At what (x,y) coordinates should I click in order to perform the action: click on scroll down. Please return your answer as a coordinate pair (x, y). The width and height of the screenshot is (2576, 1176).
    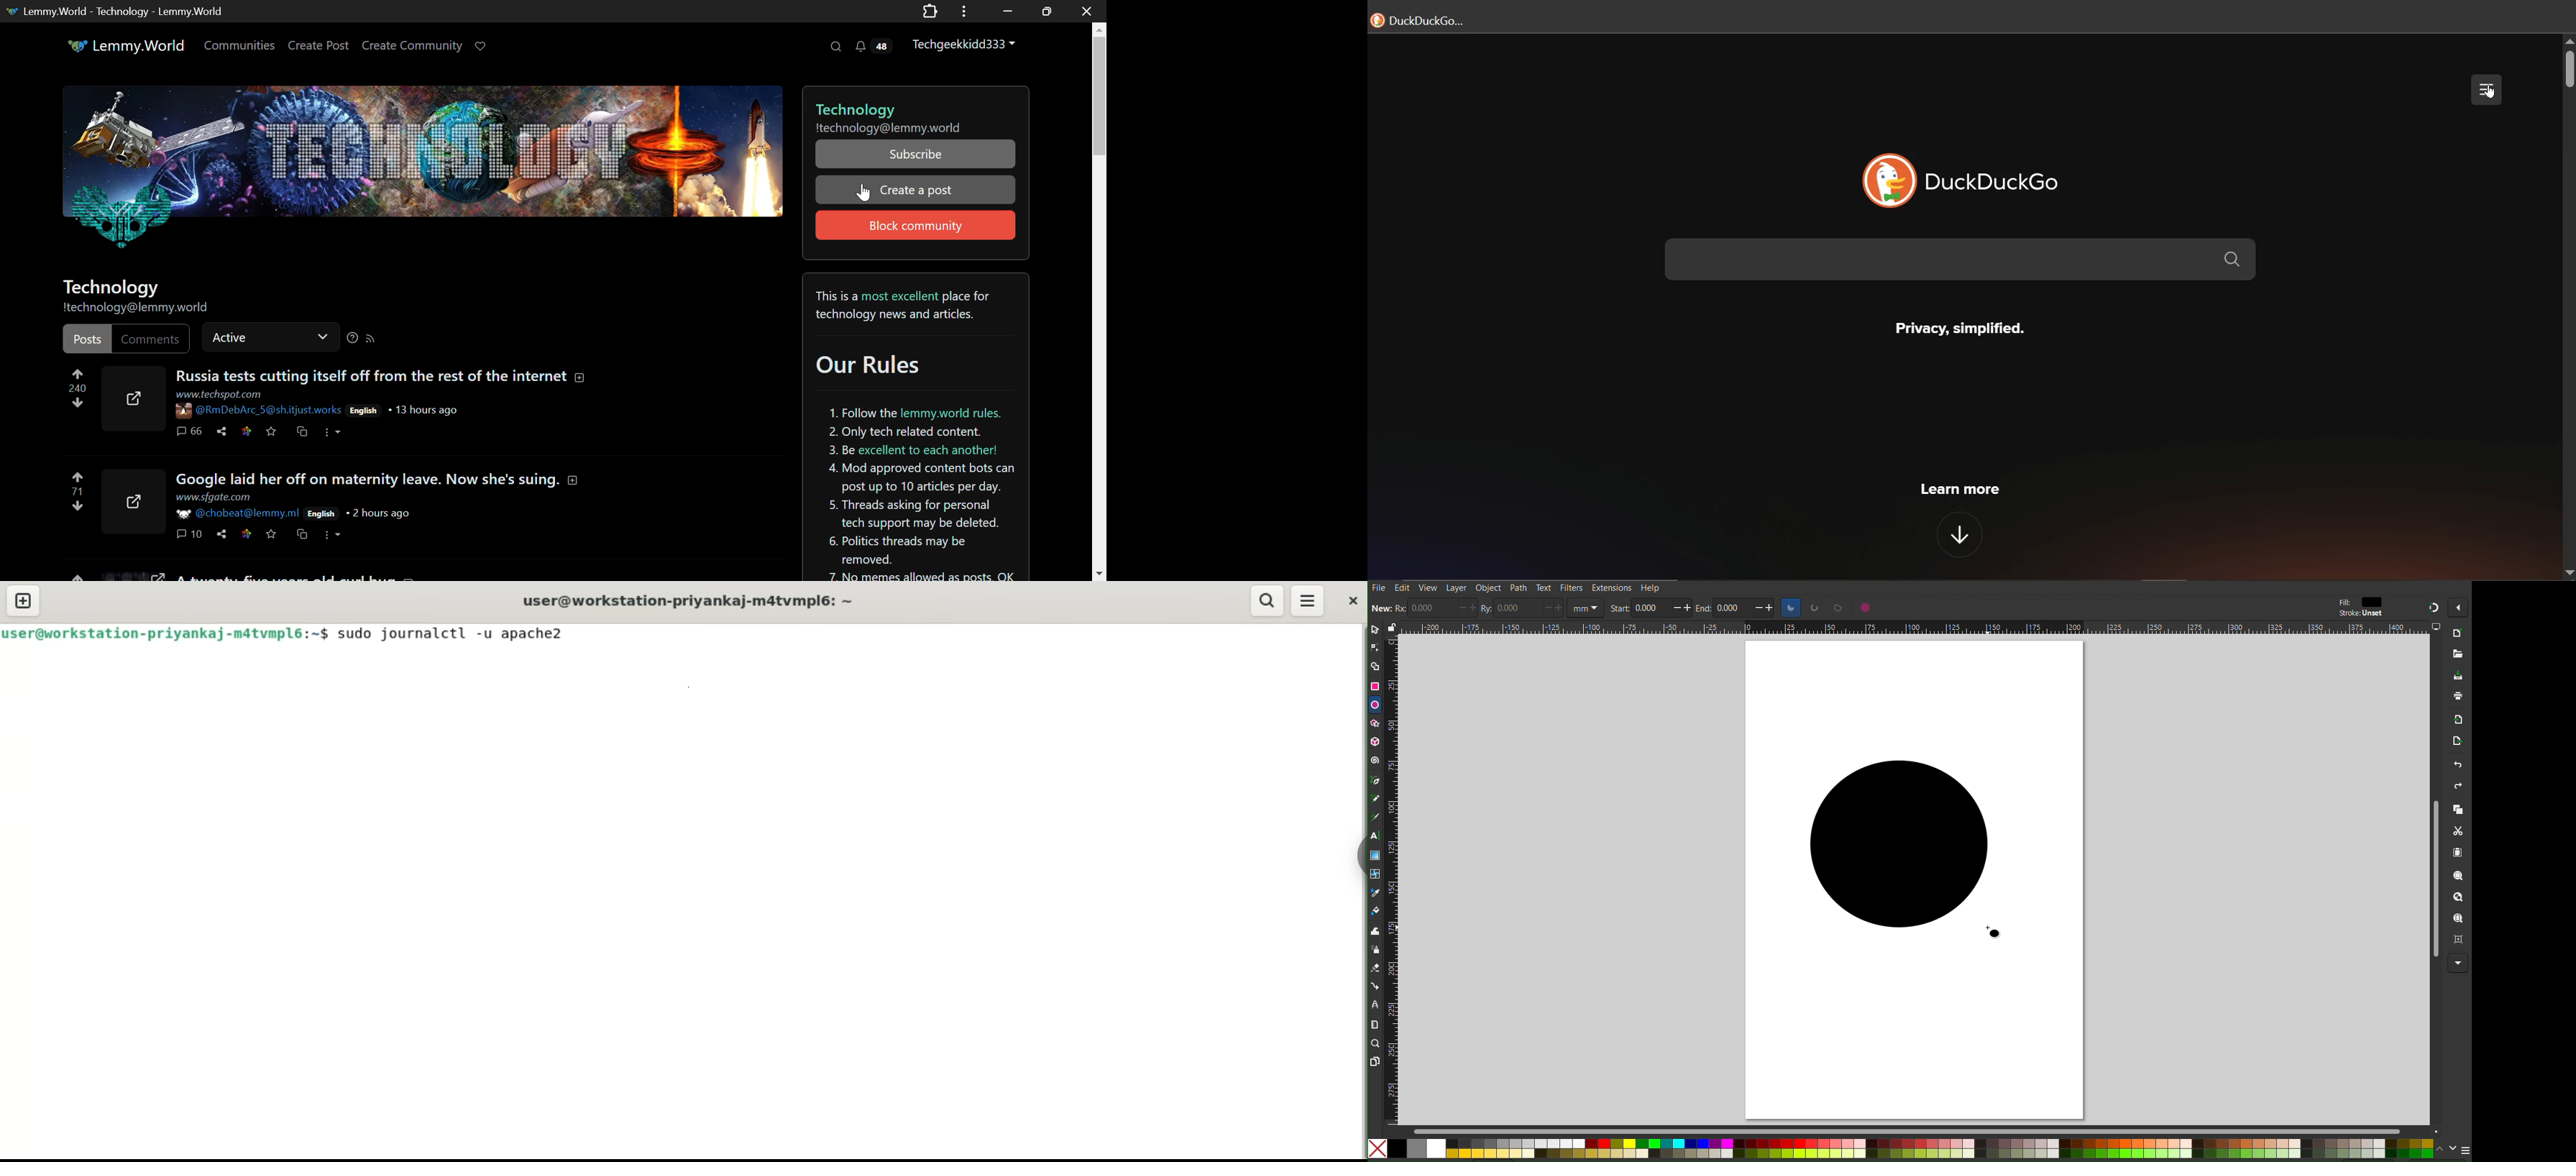
    Looking at the image, I should click on (2569, 573).